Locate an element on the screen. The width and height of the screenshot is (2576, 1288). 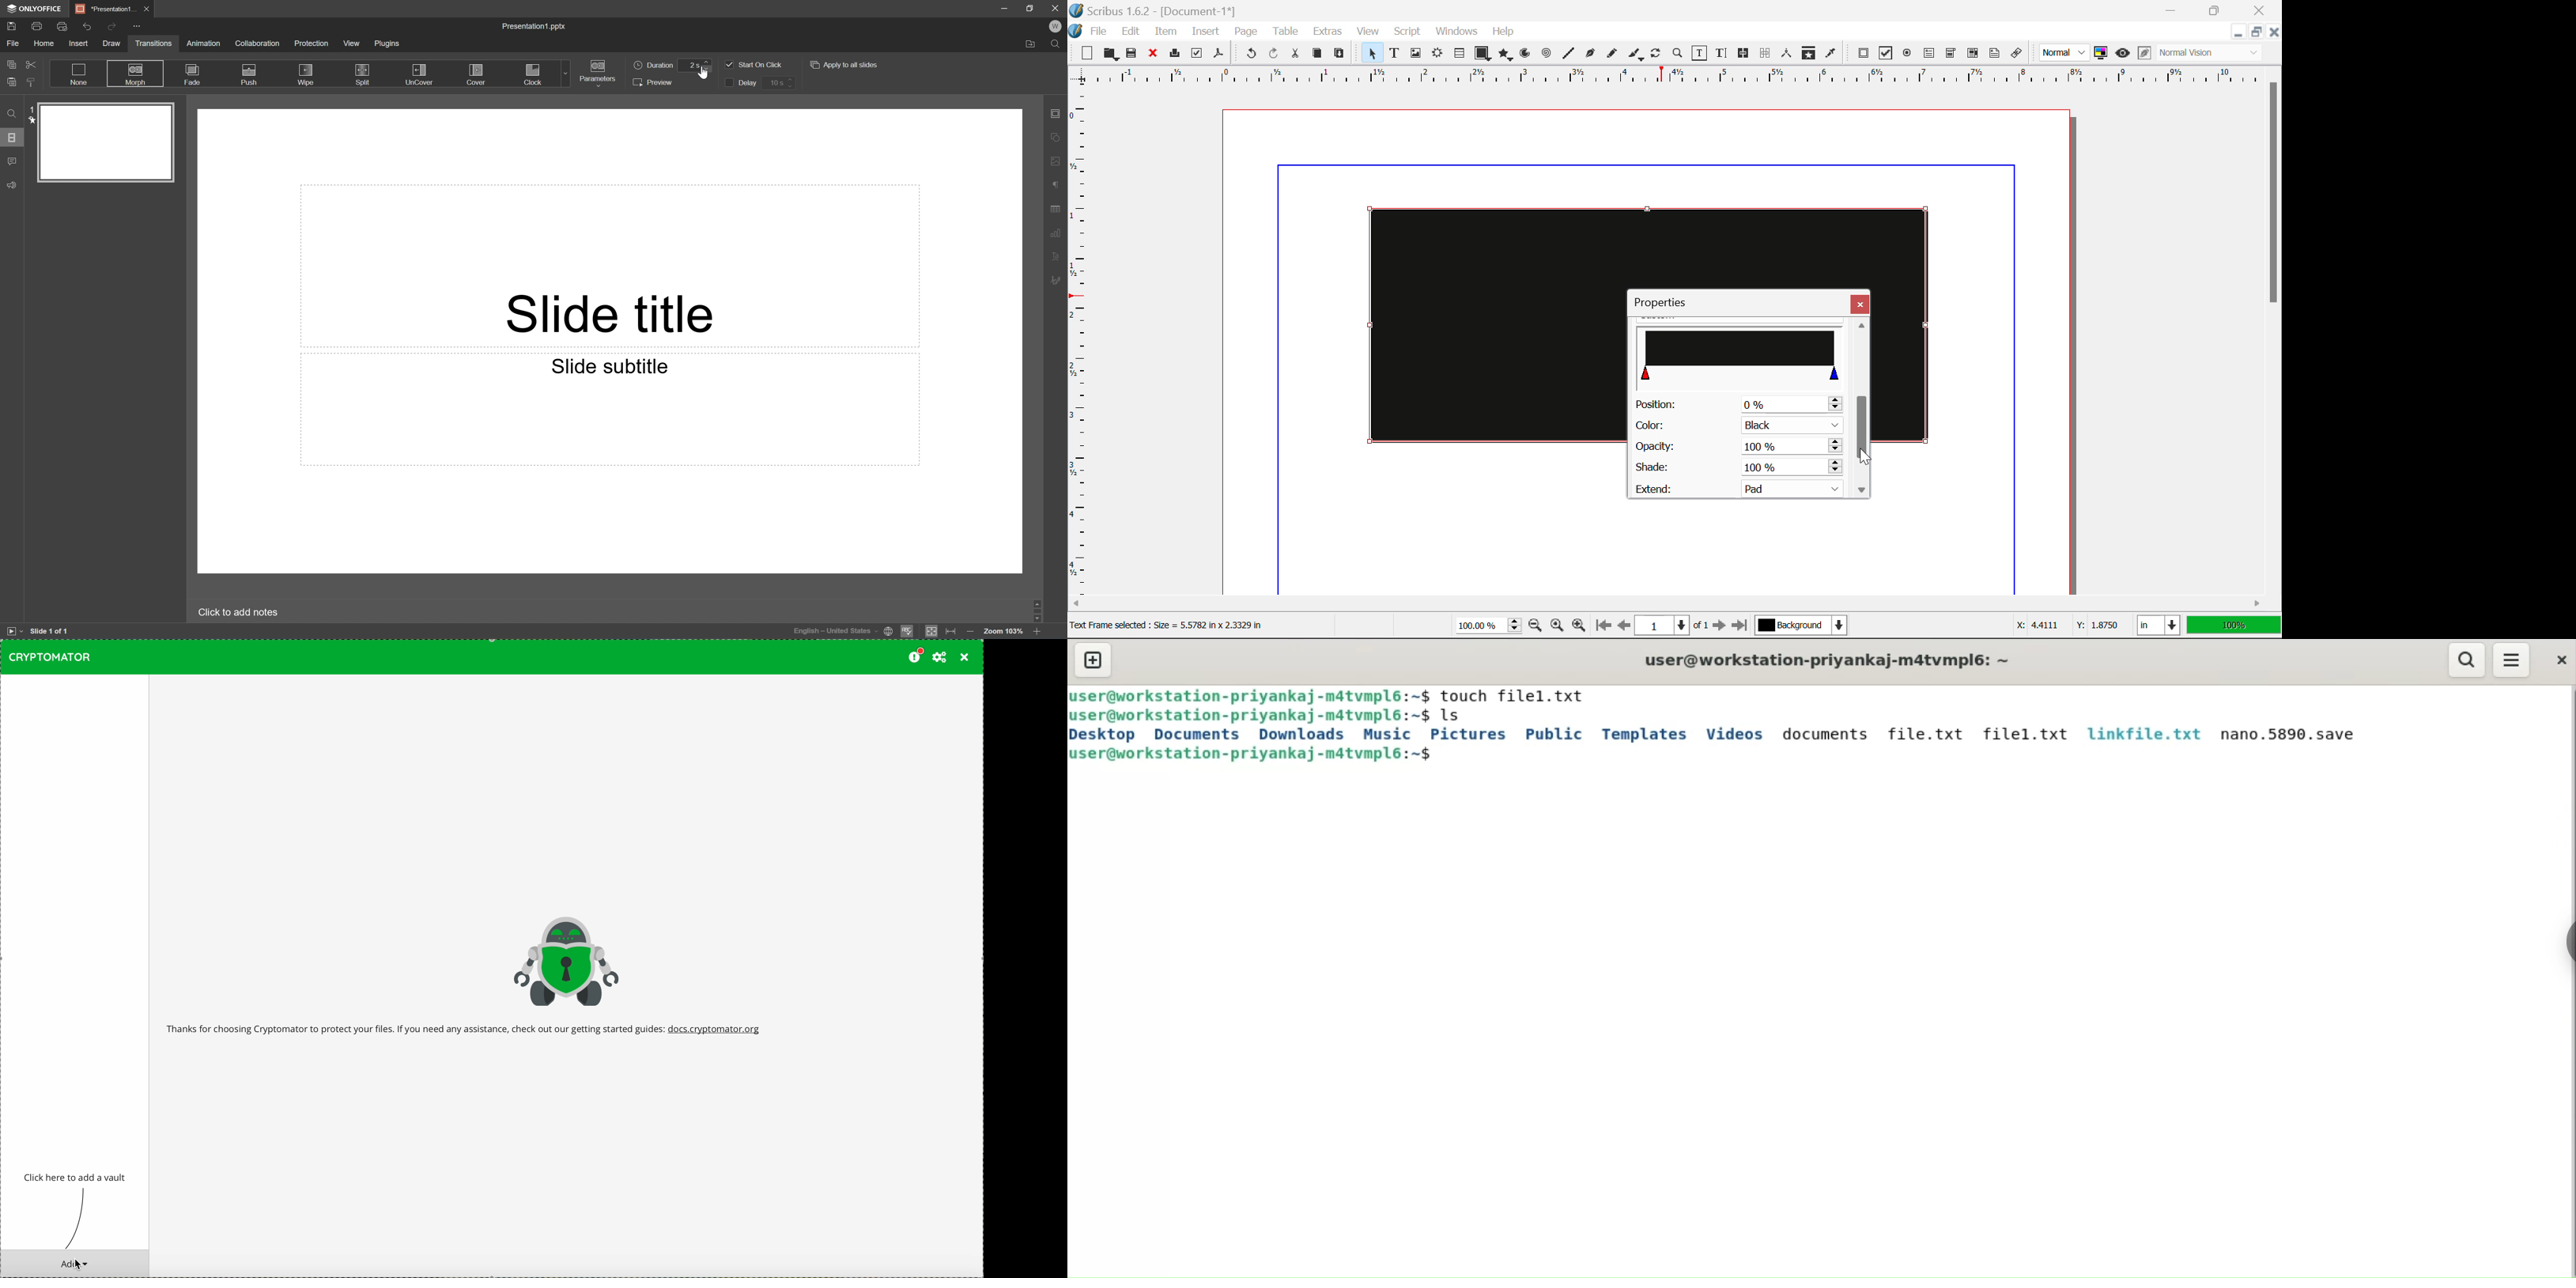
Apply to all slides is located at coordinates (845, 65).